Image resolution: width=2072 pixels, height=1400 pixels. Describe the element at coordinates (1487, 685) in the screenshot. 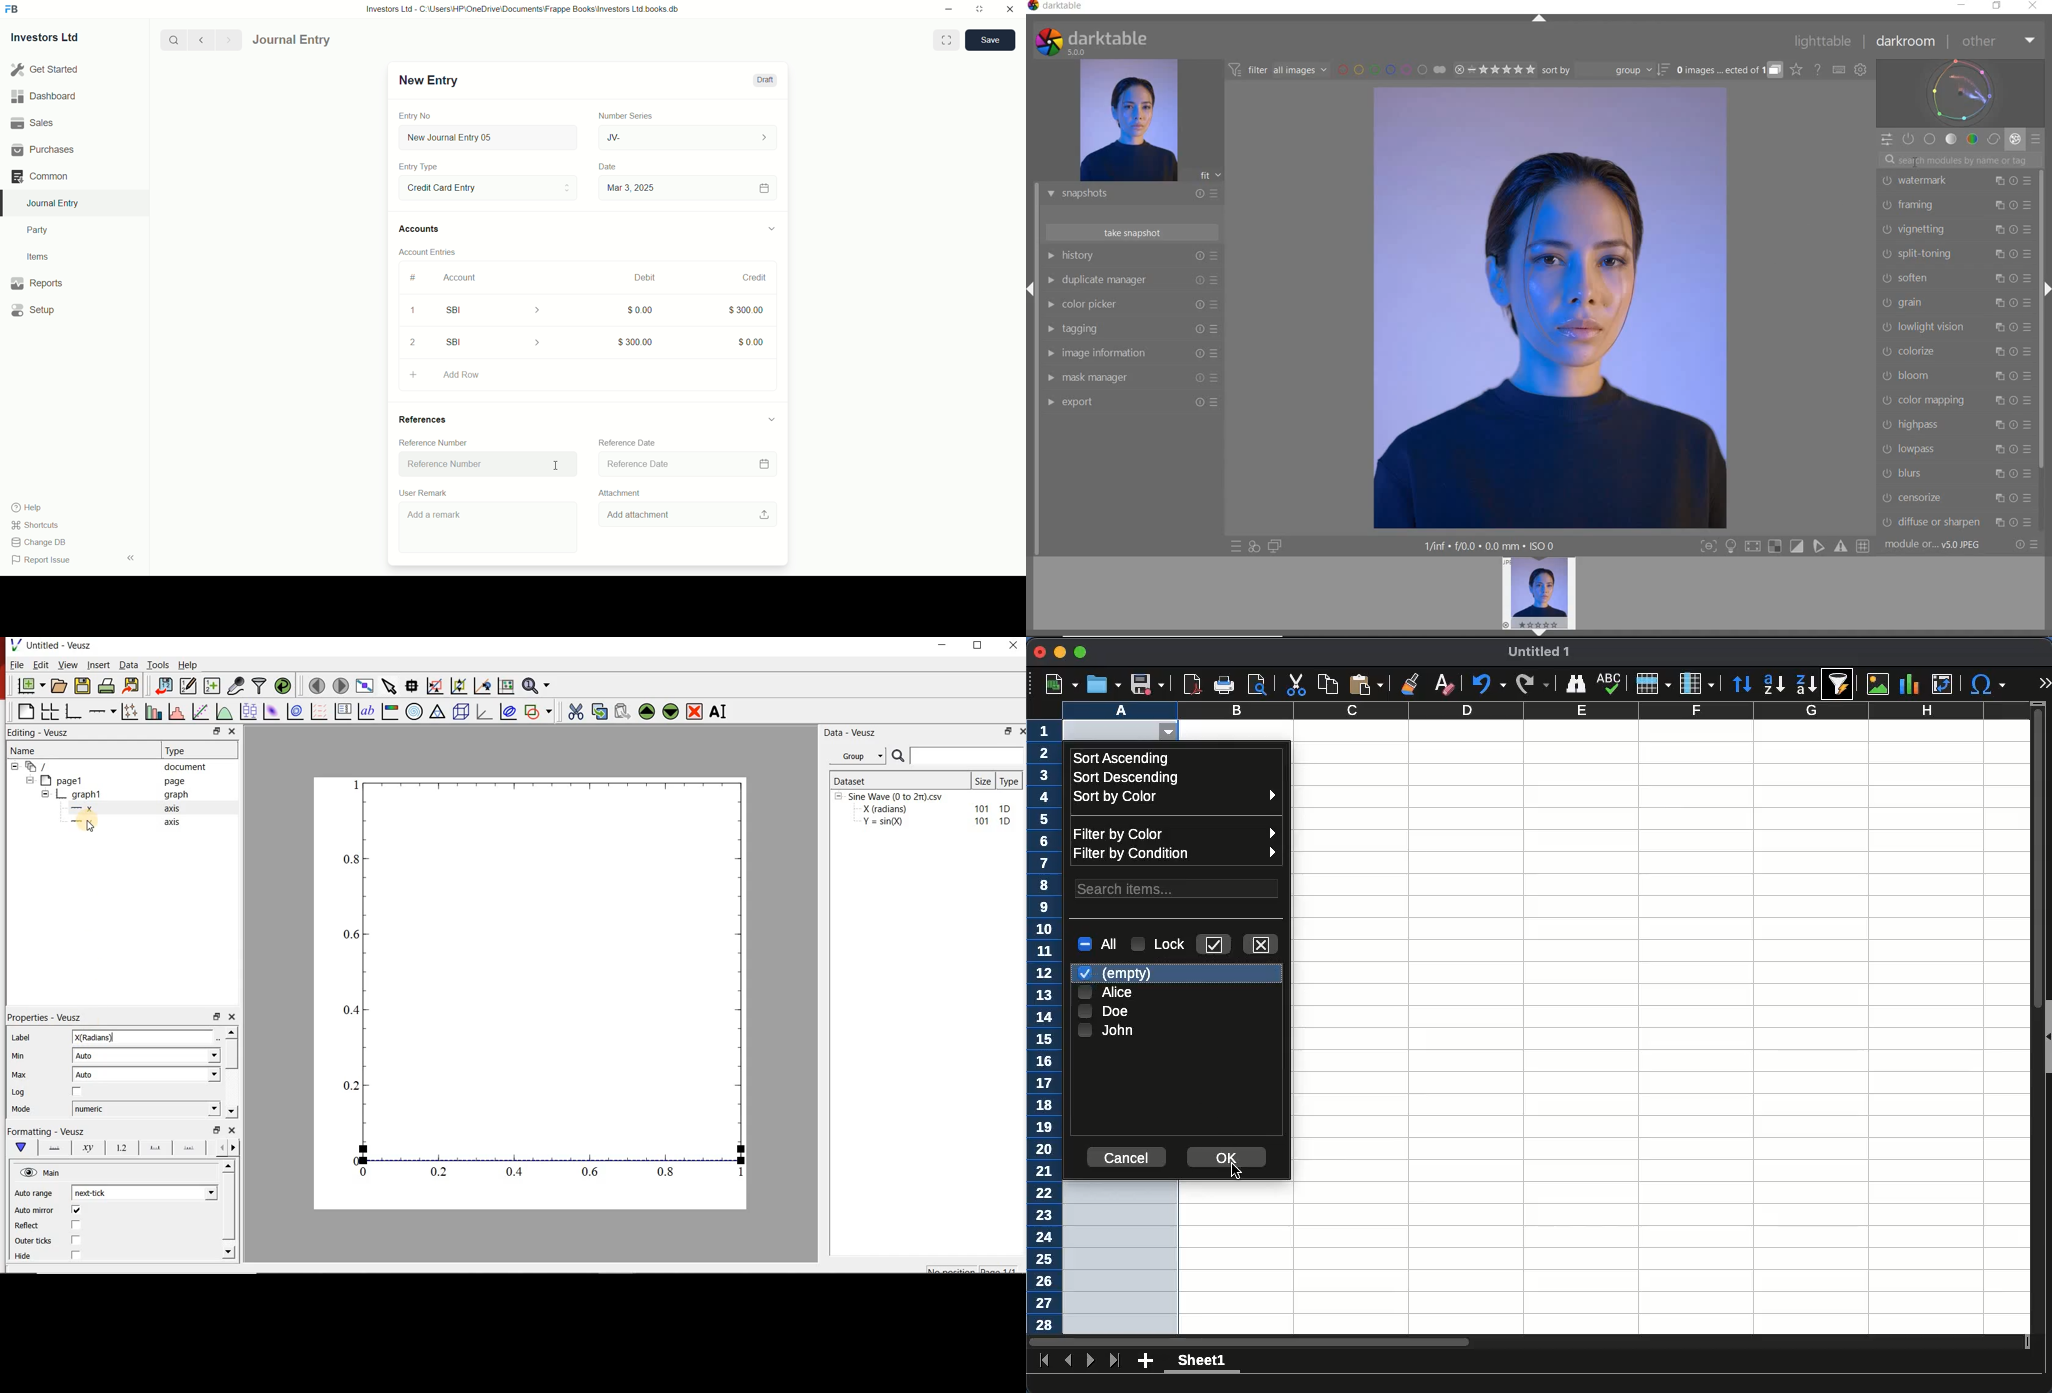

I see `undo` at that location.